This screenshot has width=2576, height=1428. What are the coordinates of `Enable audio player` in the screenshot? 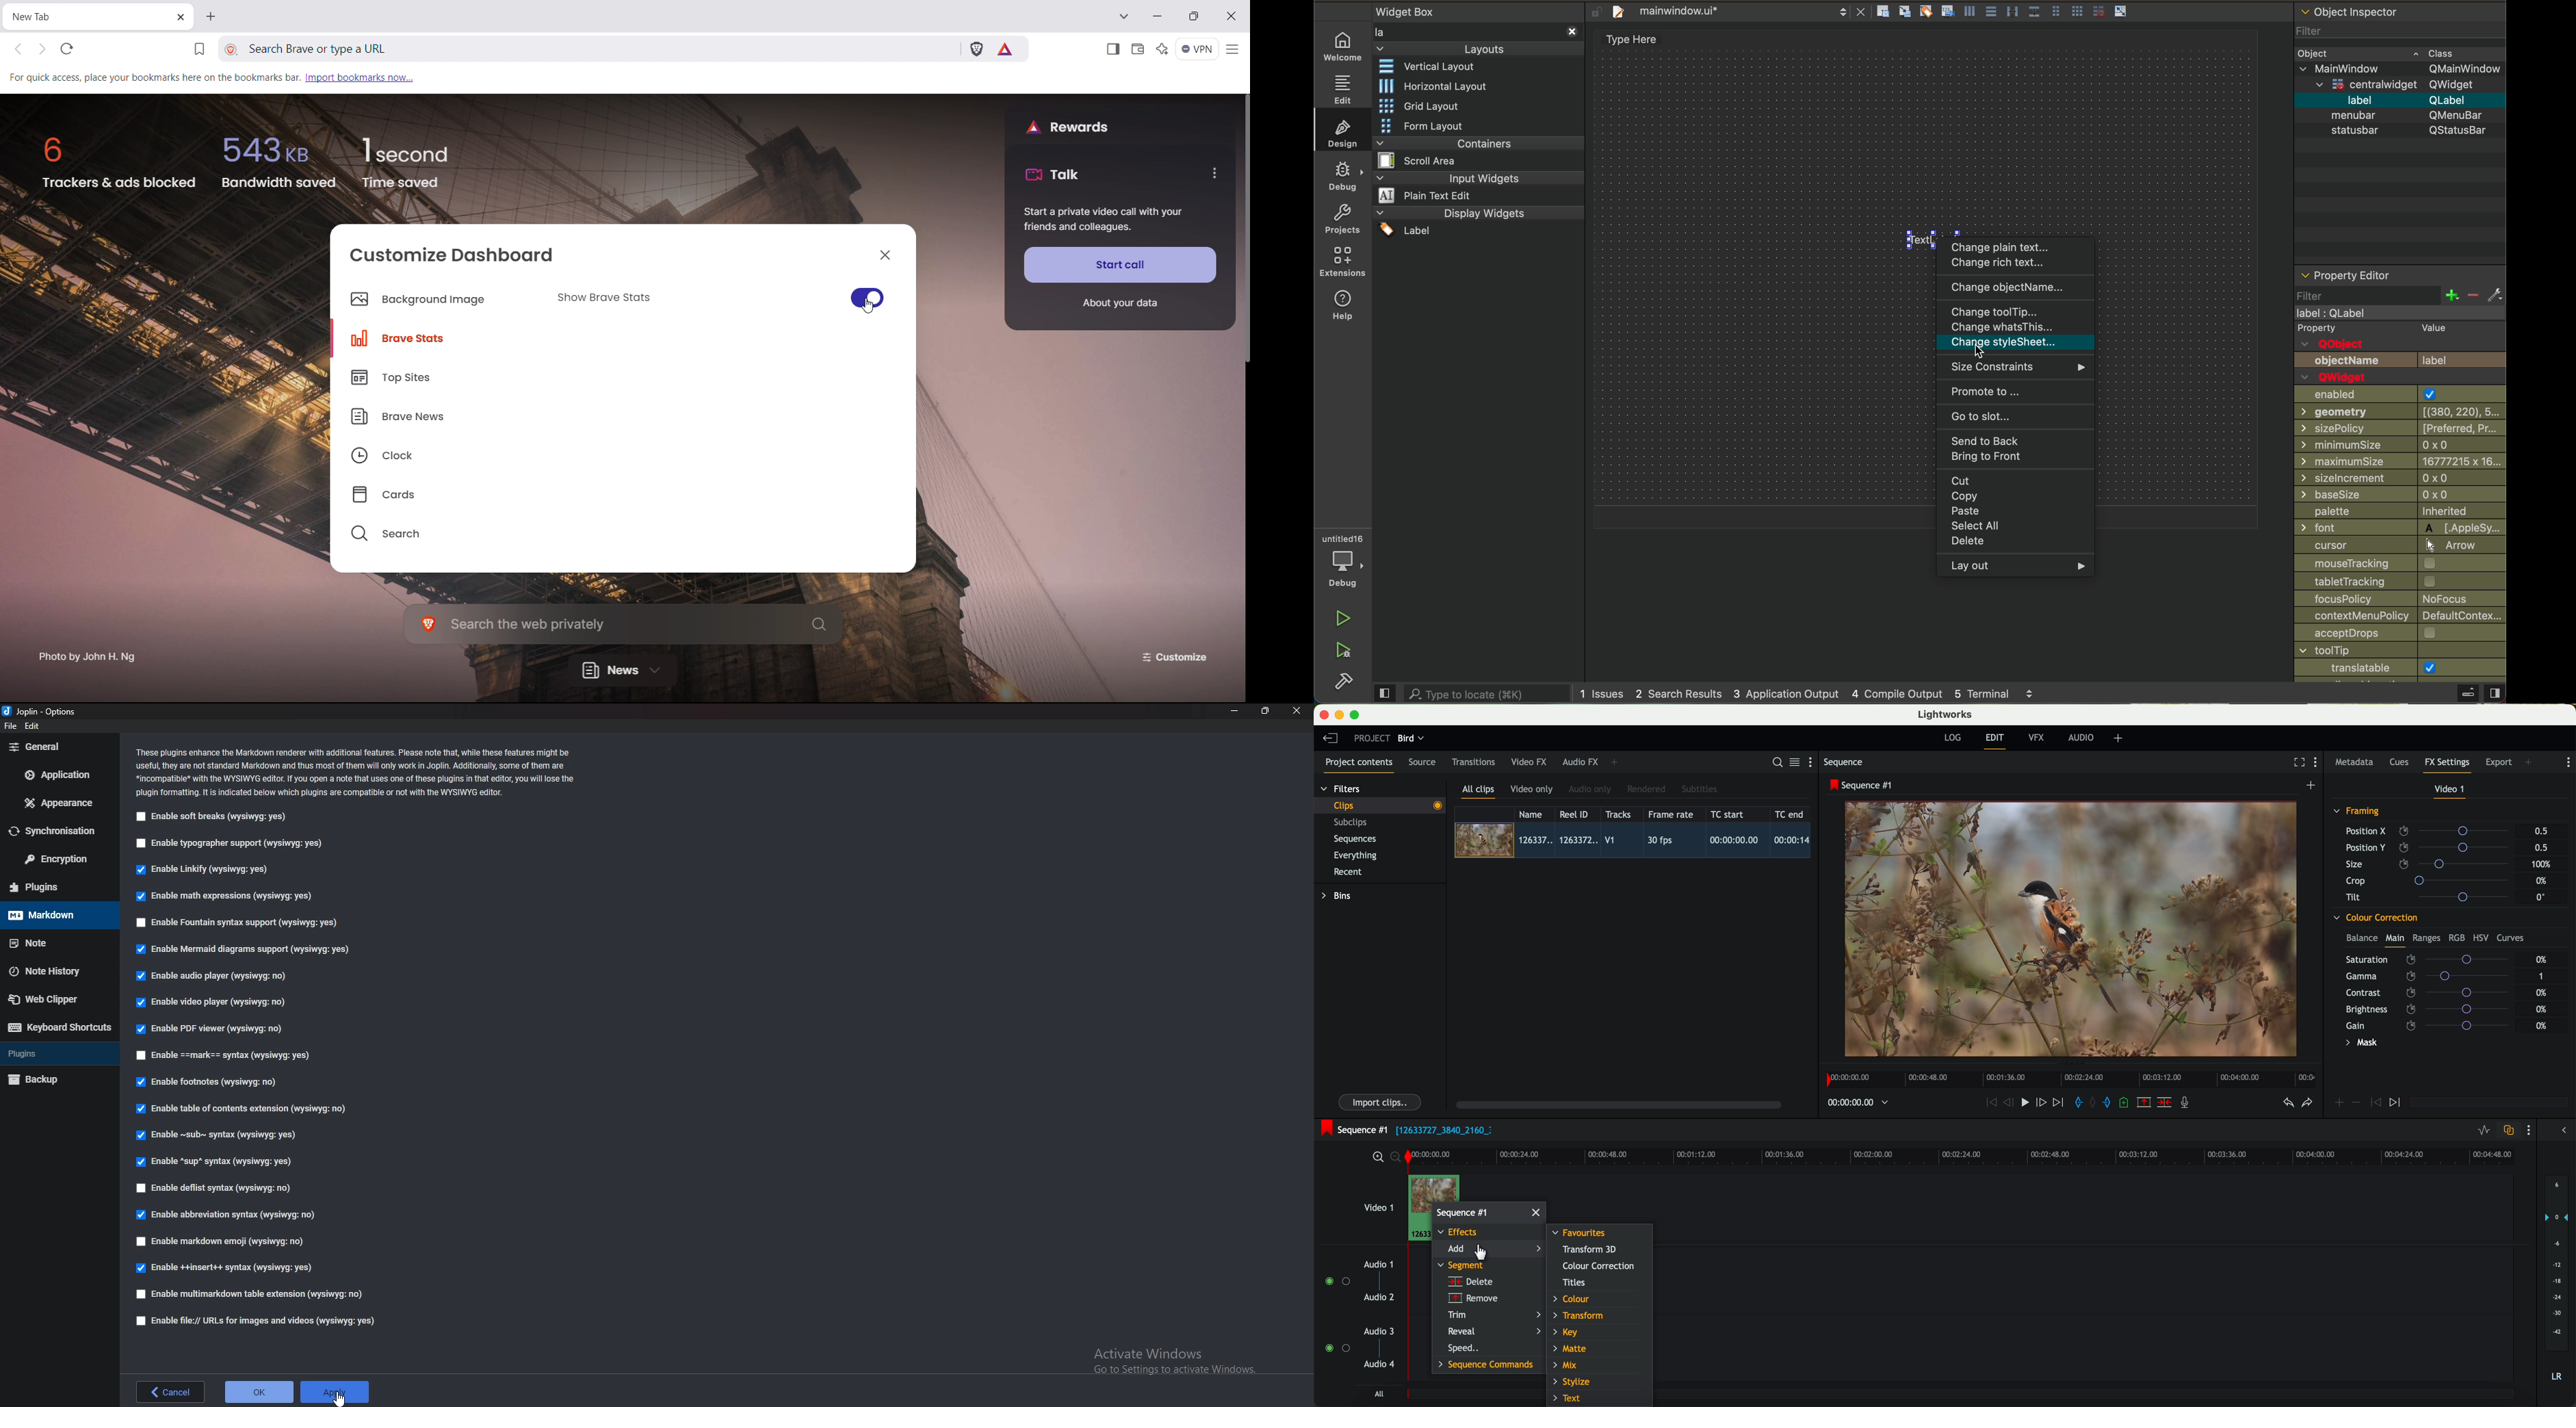 It's located at (222, 975).